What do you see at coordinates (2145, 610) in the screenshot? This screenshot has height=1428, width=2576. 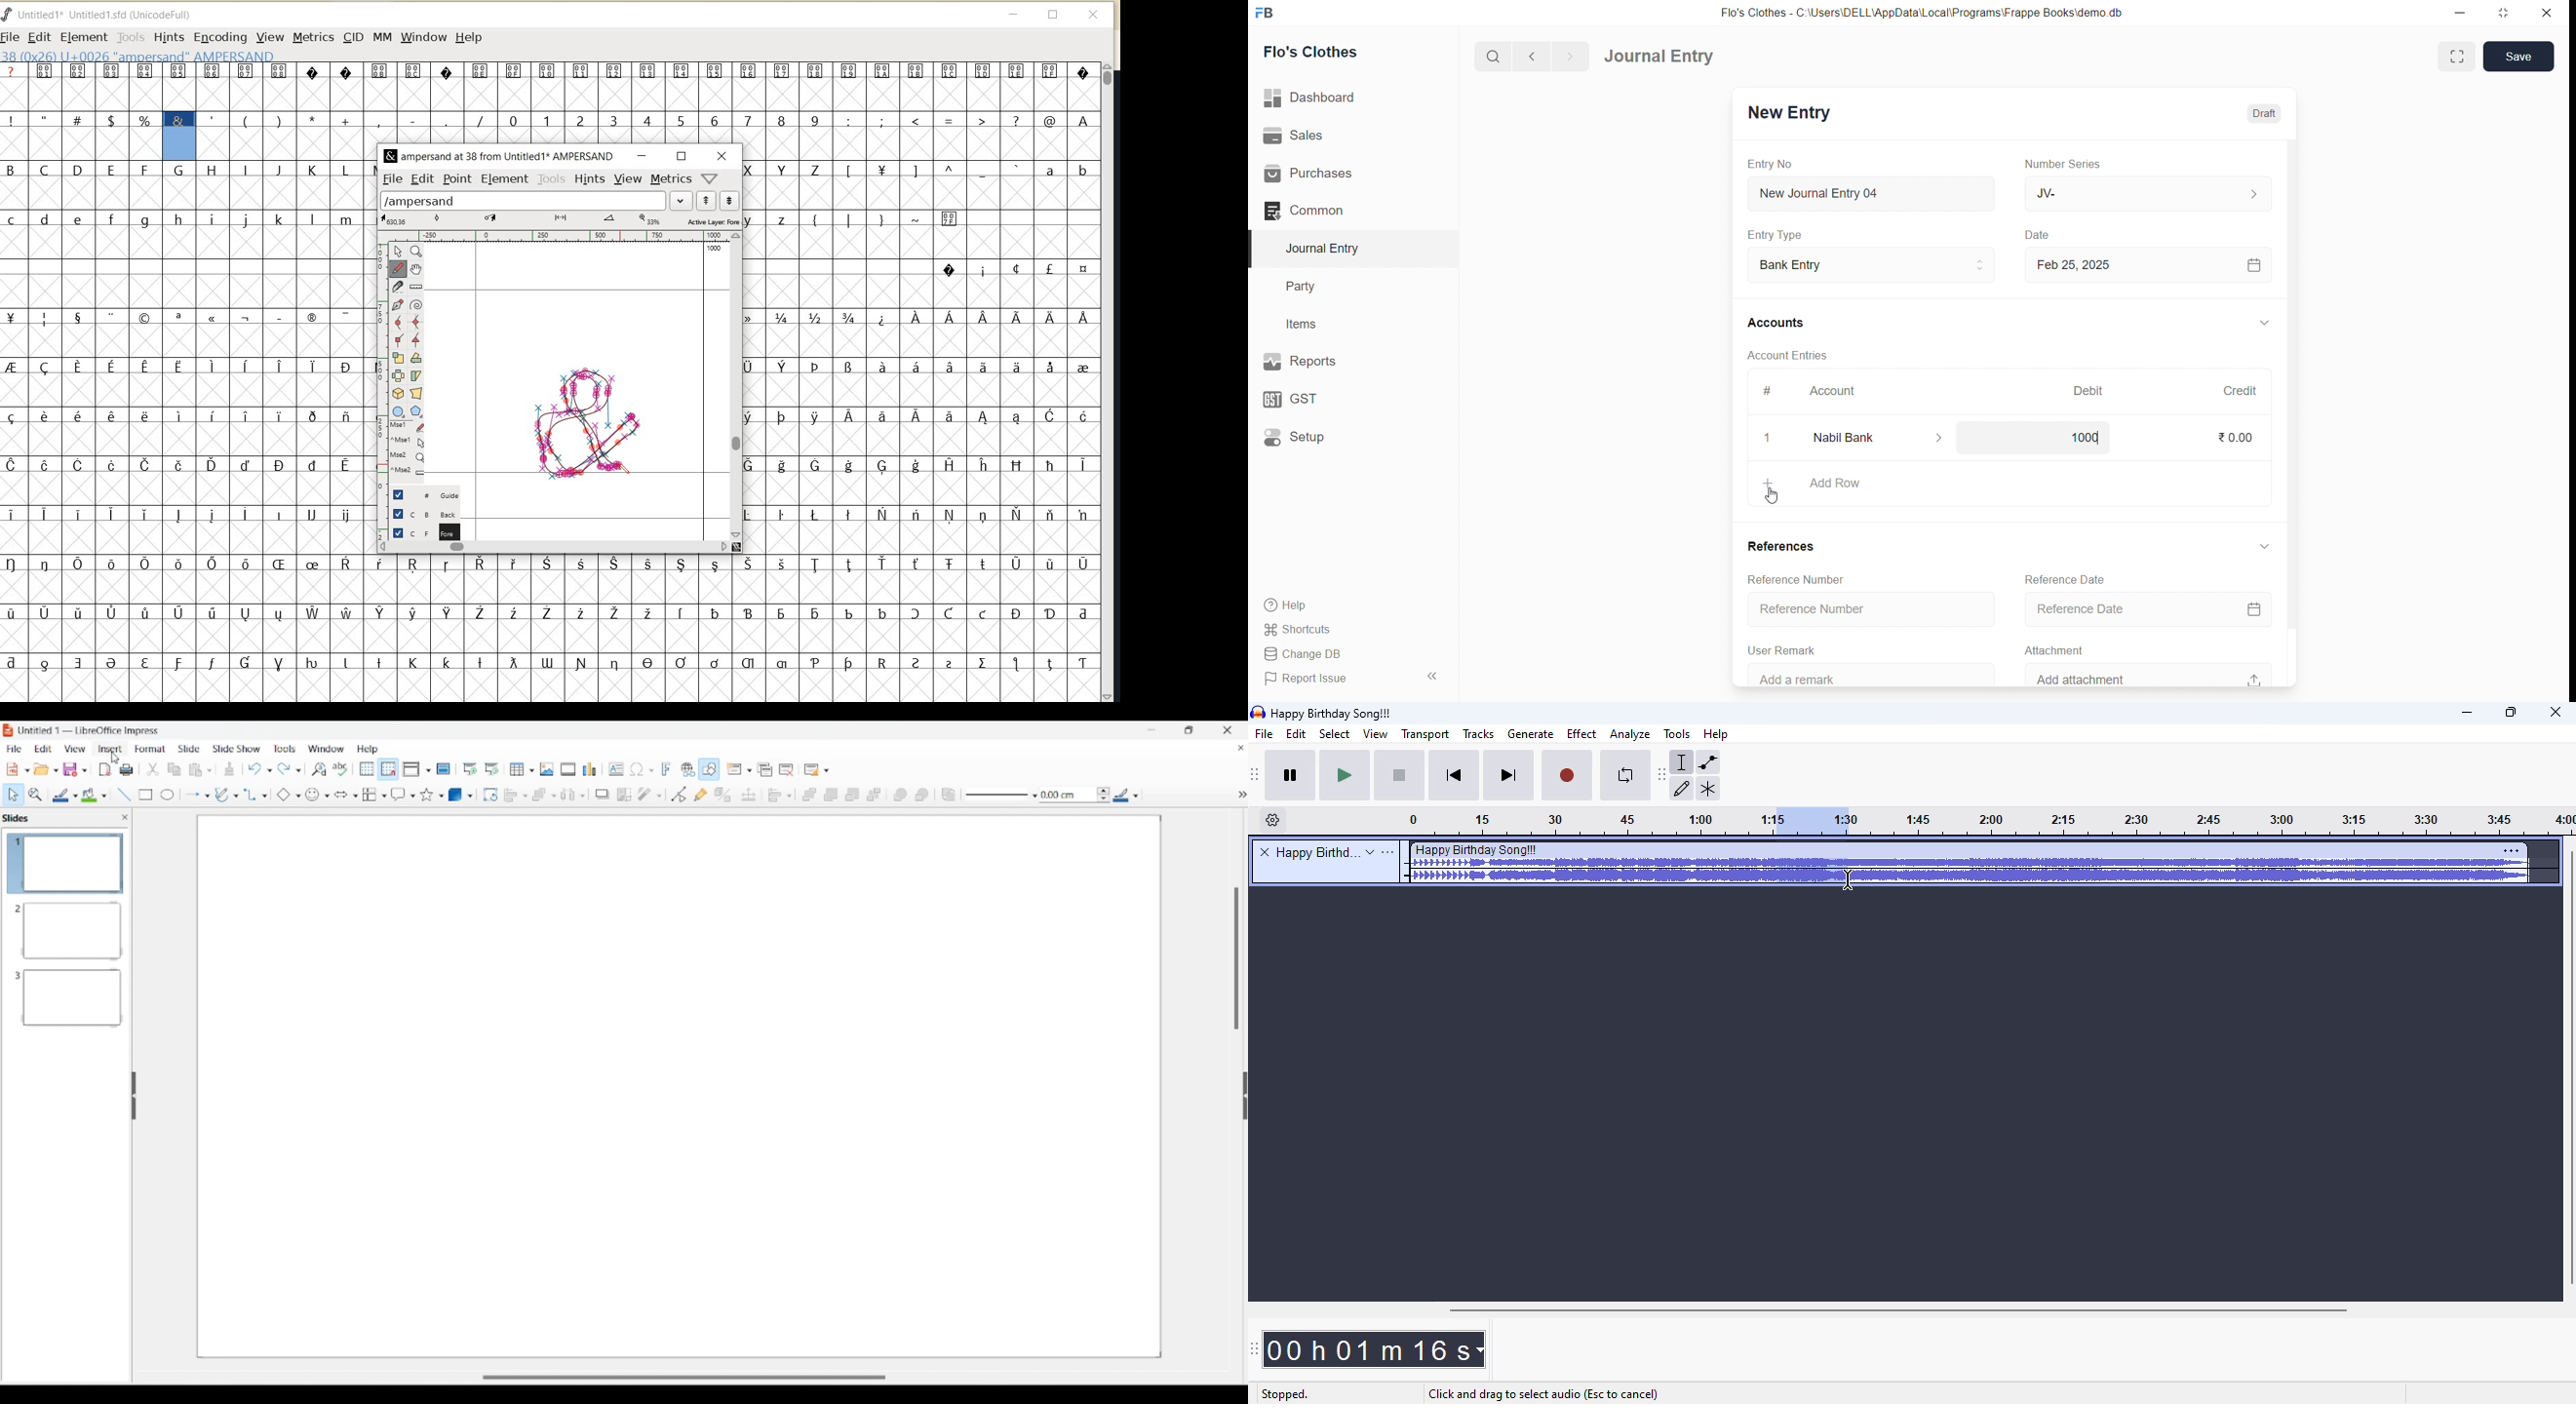 I see `Reference Date` at bounding box center [2145, 610].